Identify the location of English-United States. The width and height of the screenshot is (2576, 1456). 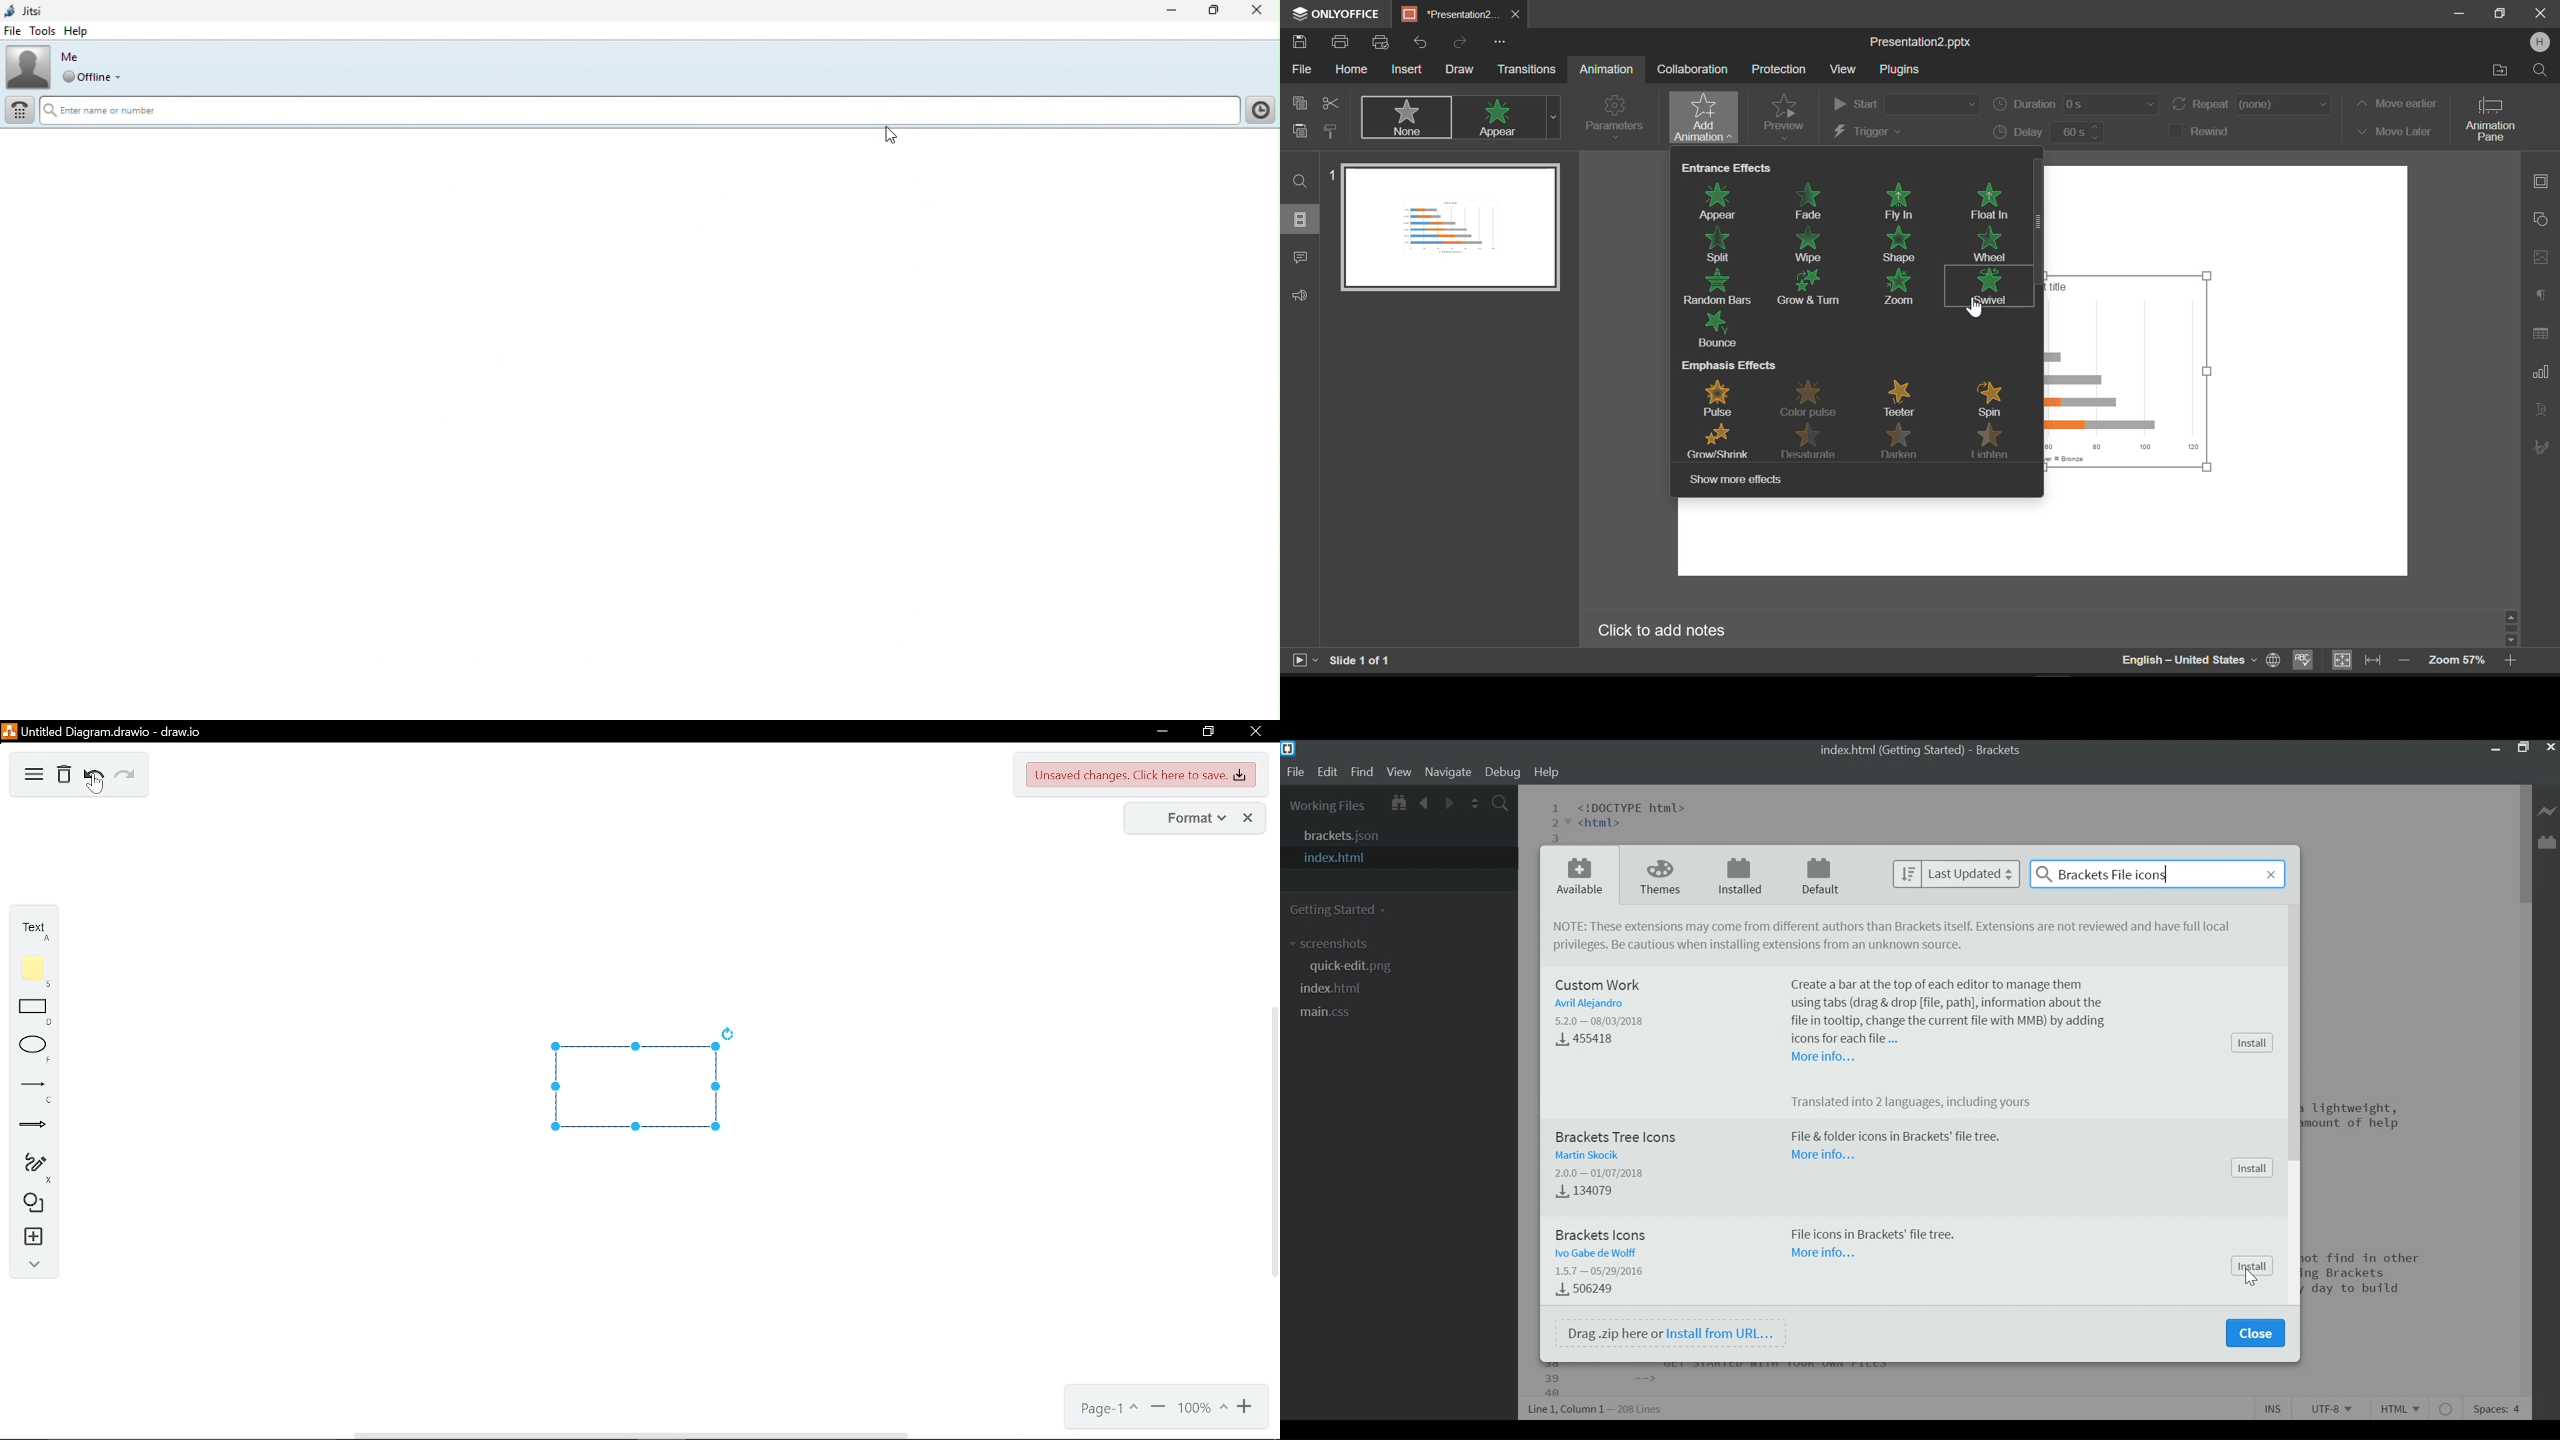
(2199, 660).